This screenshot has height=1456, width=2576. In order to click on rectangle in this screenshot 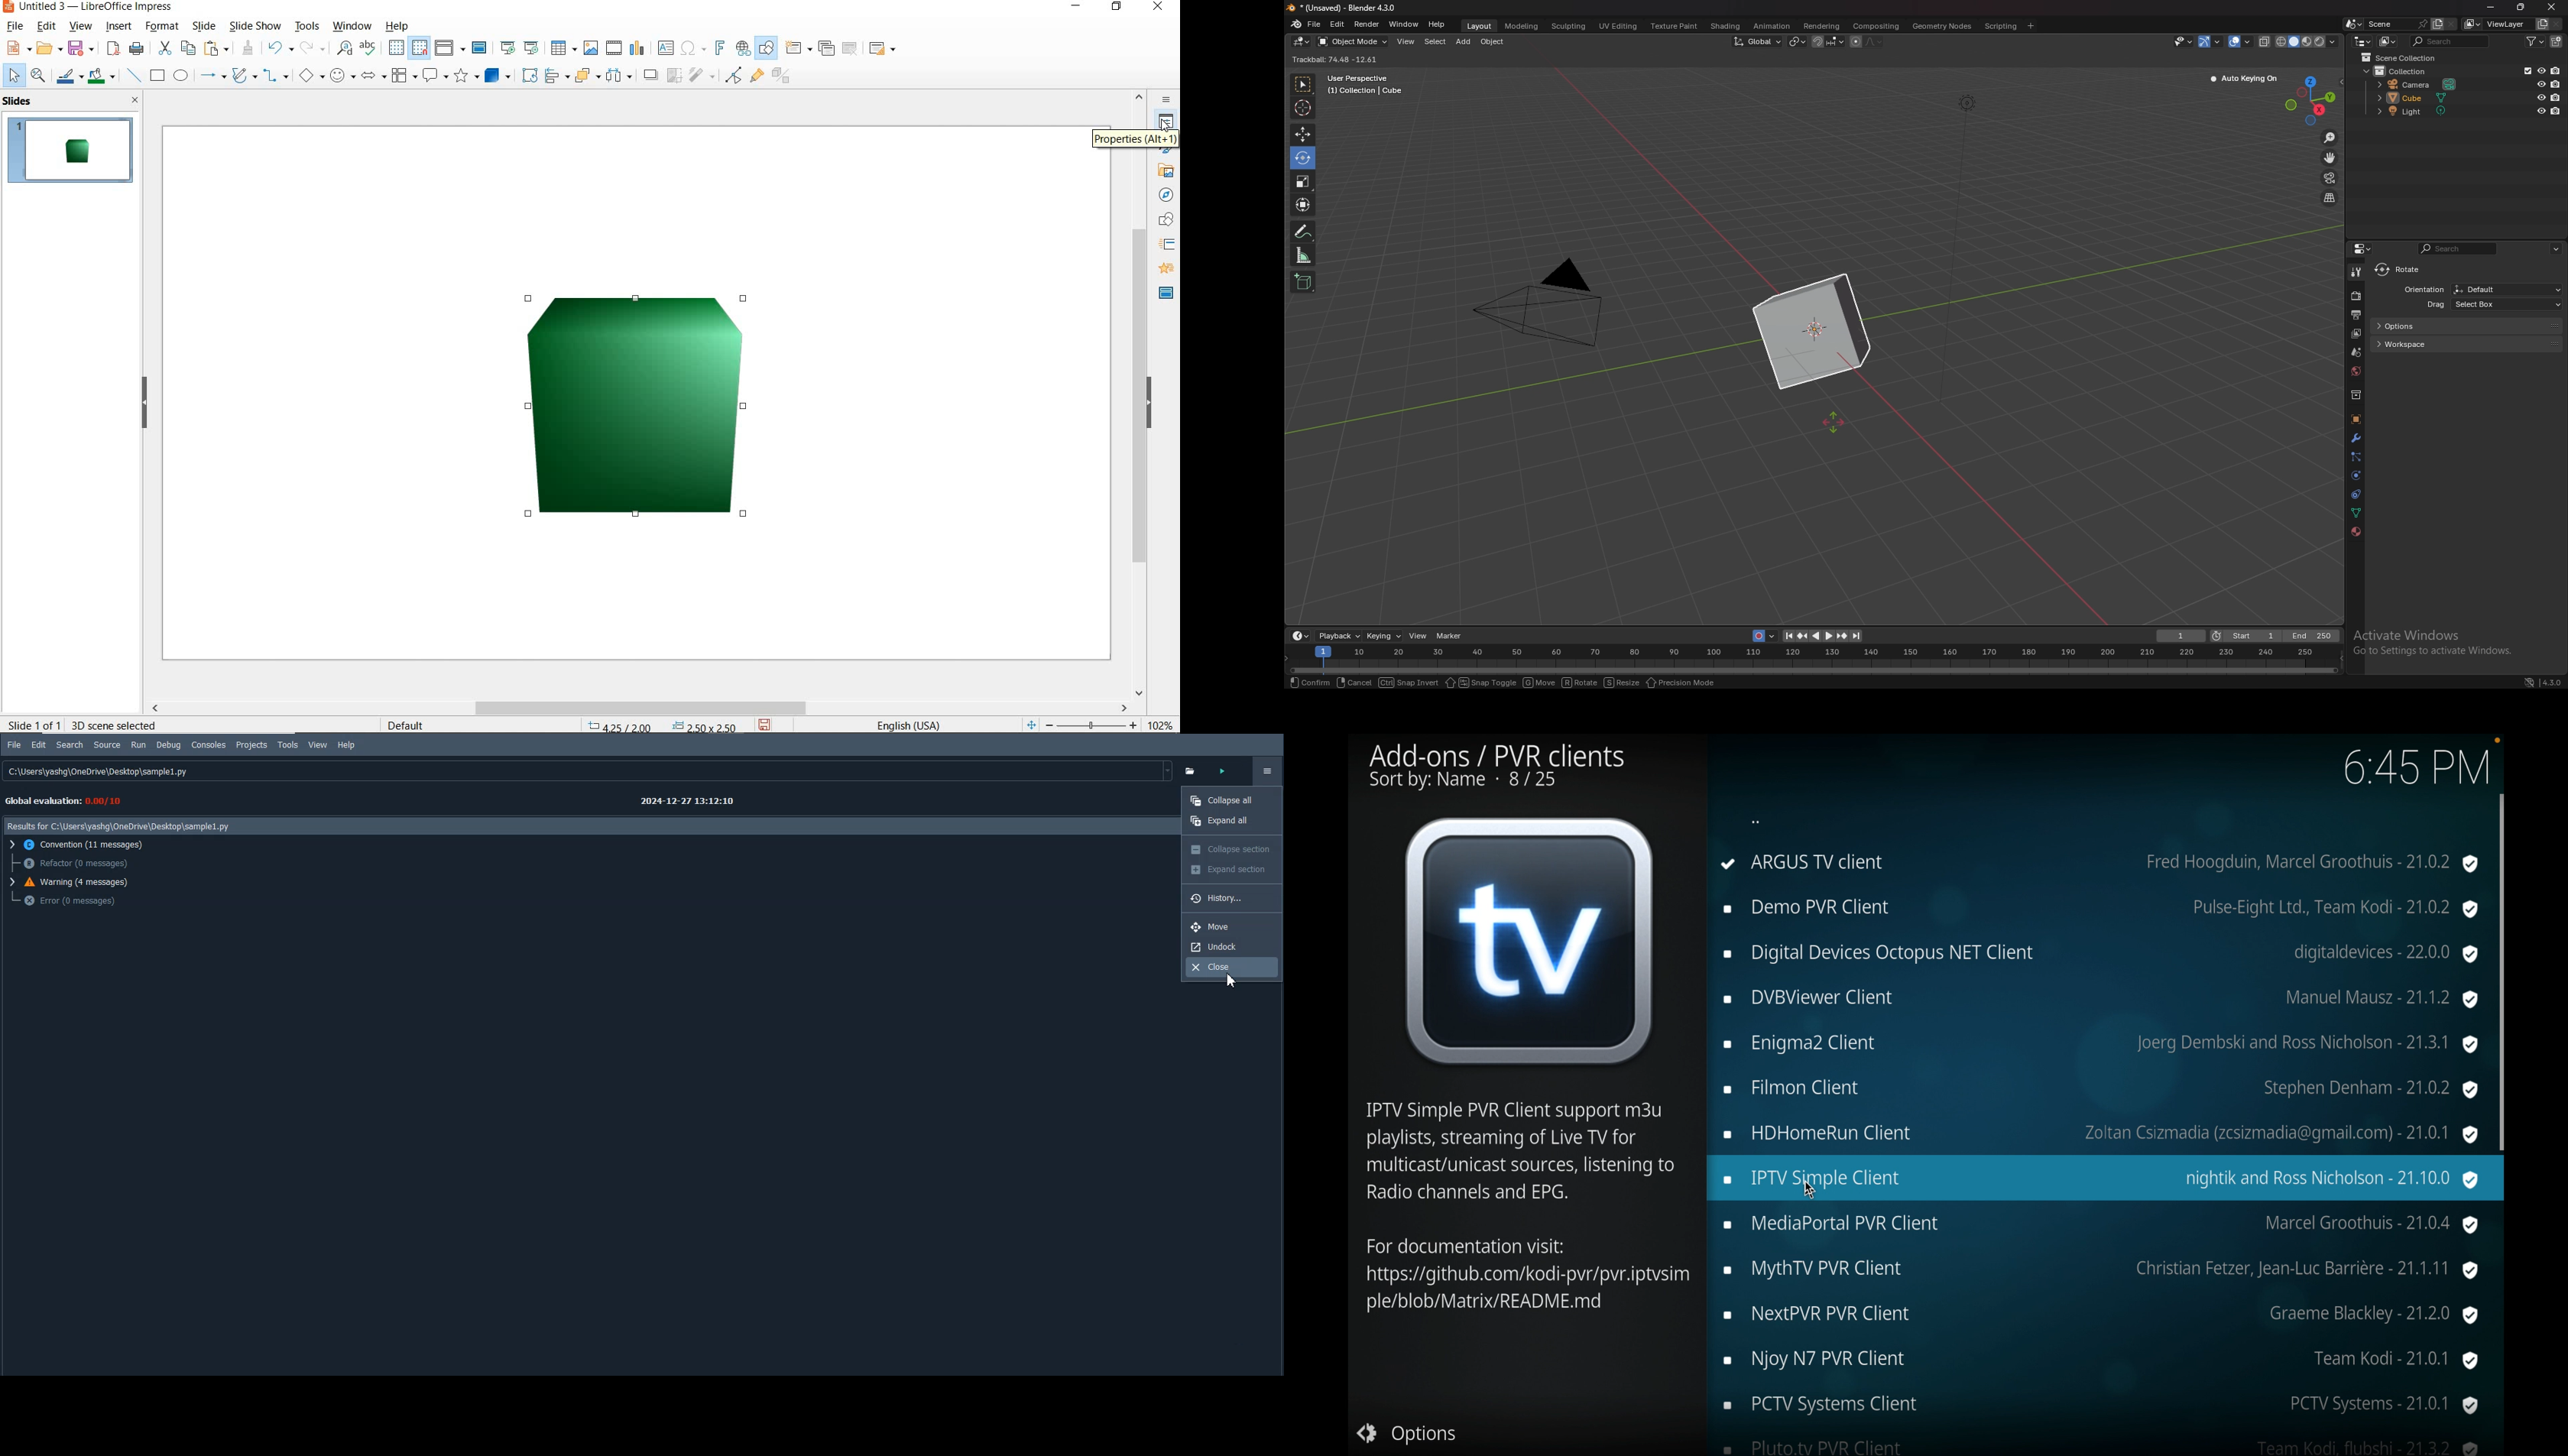, I will do `click(156, 76)`.